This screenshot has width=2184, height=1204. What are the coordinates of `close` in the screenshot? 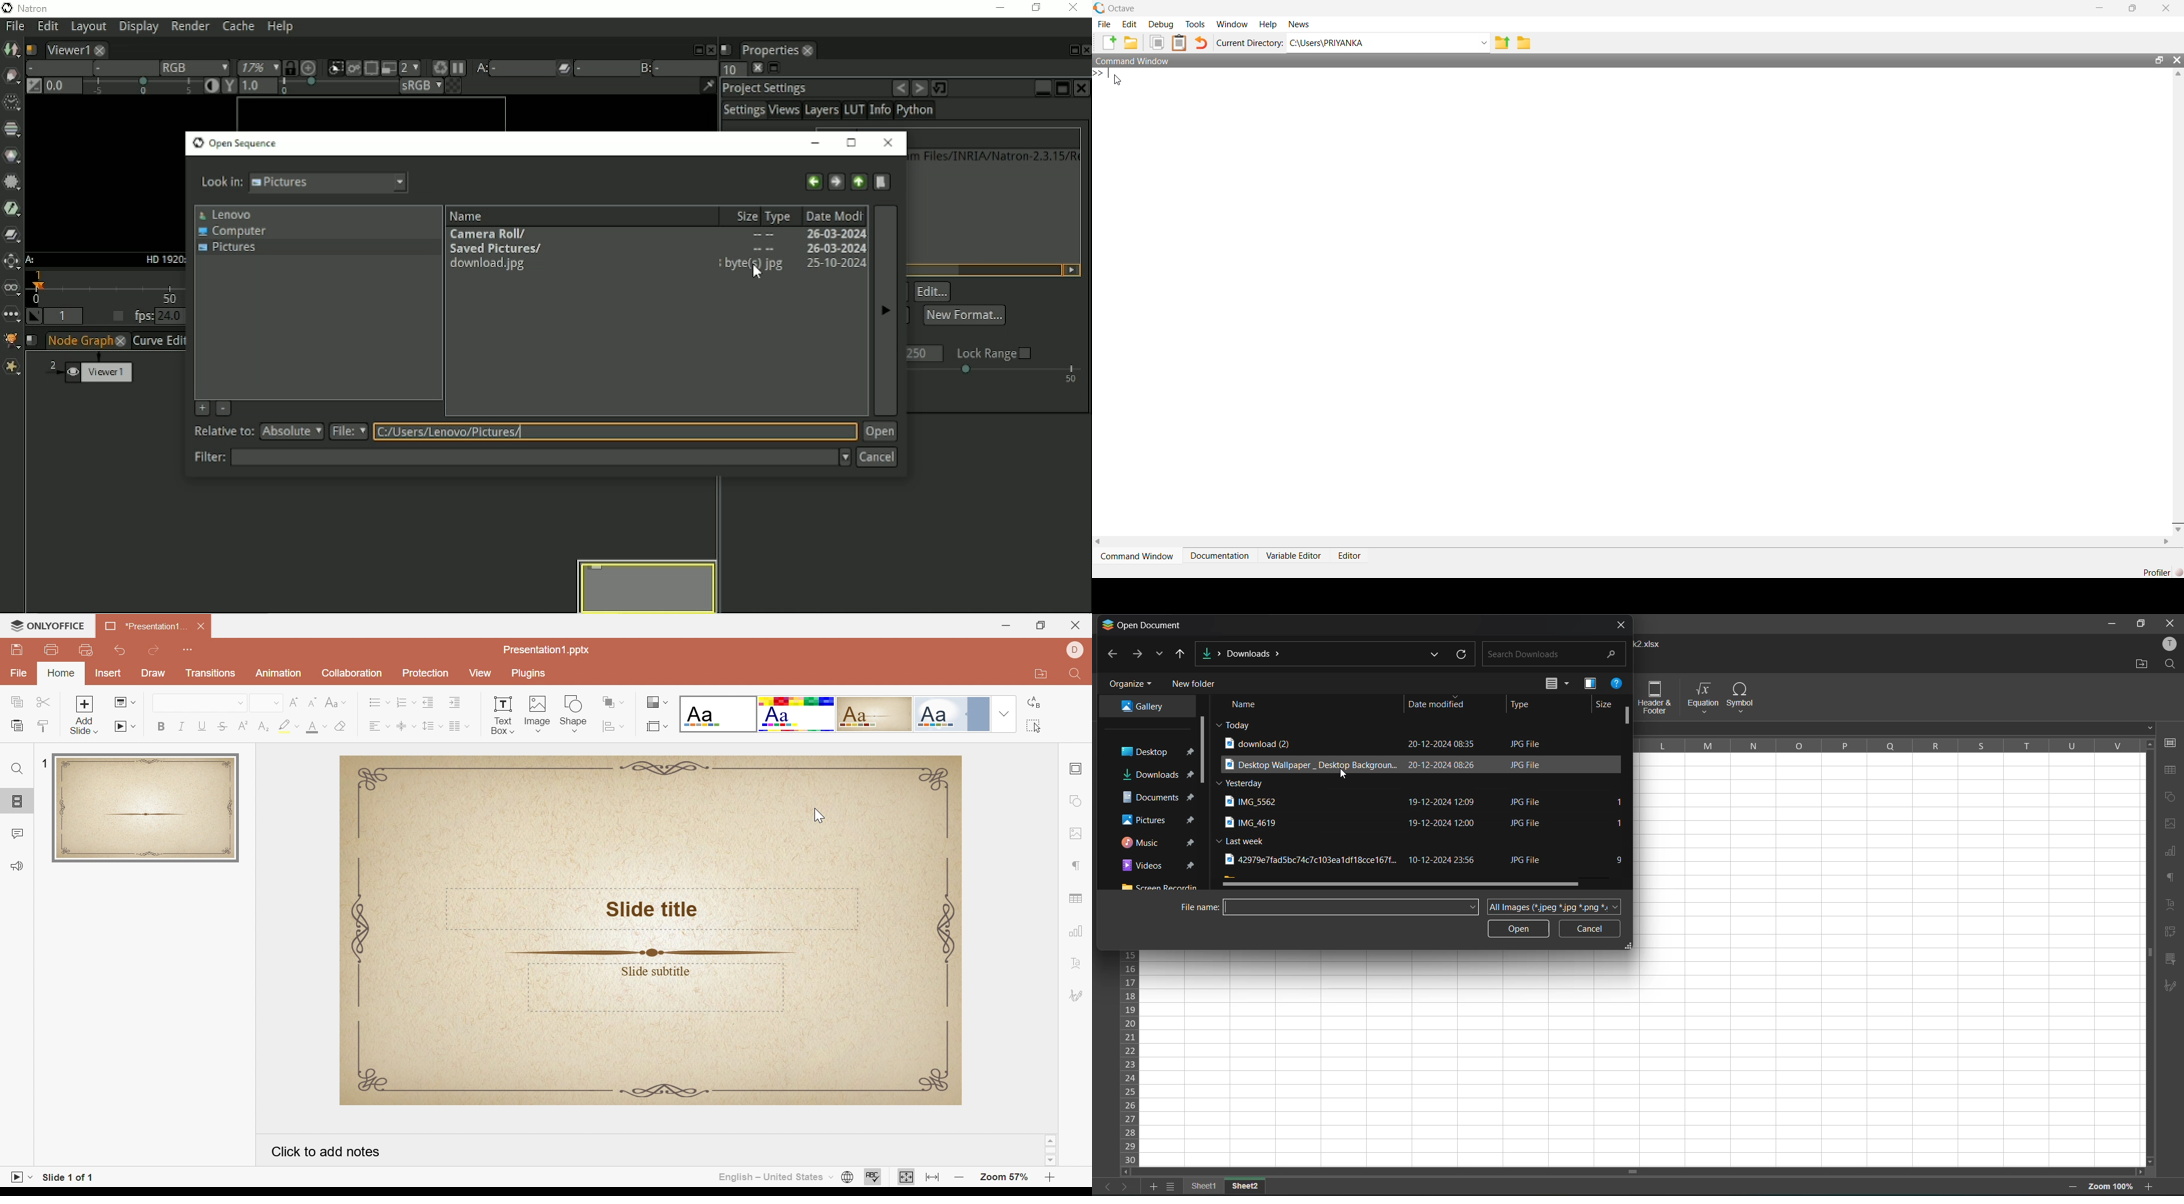 It's located at (2170, 622).